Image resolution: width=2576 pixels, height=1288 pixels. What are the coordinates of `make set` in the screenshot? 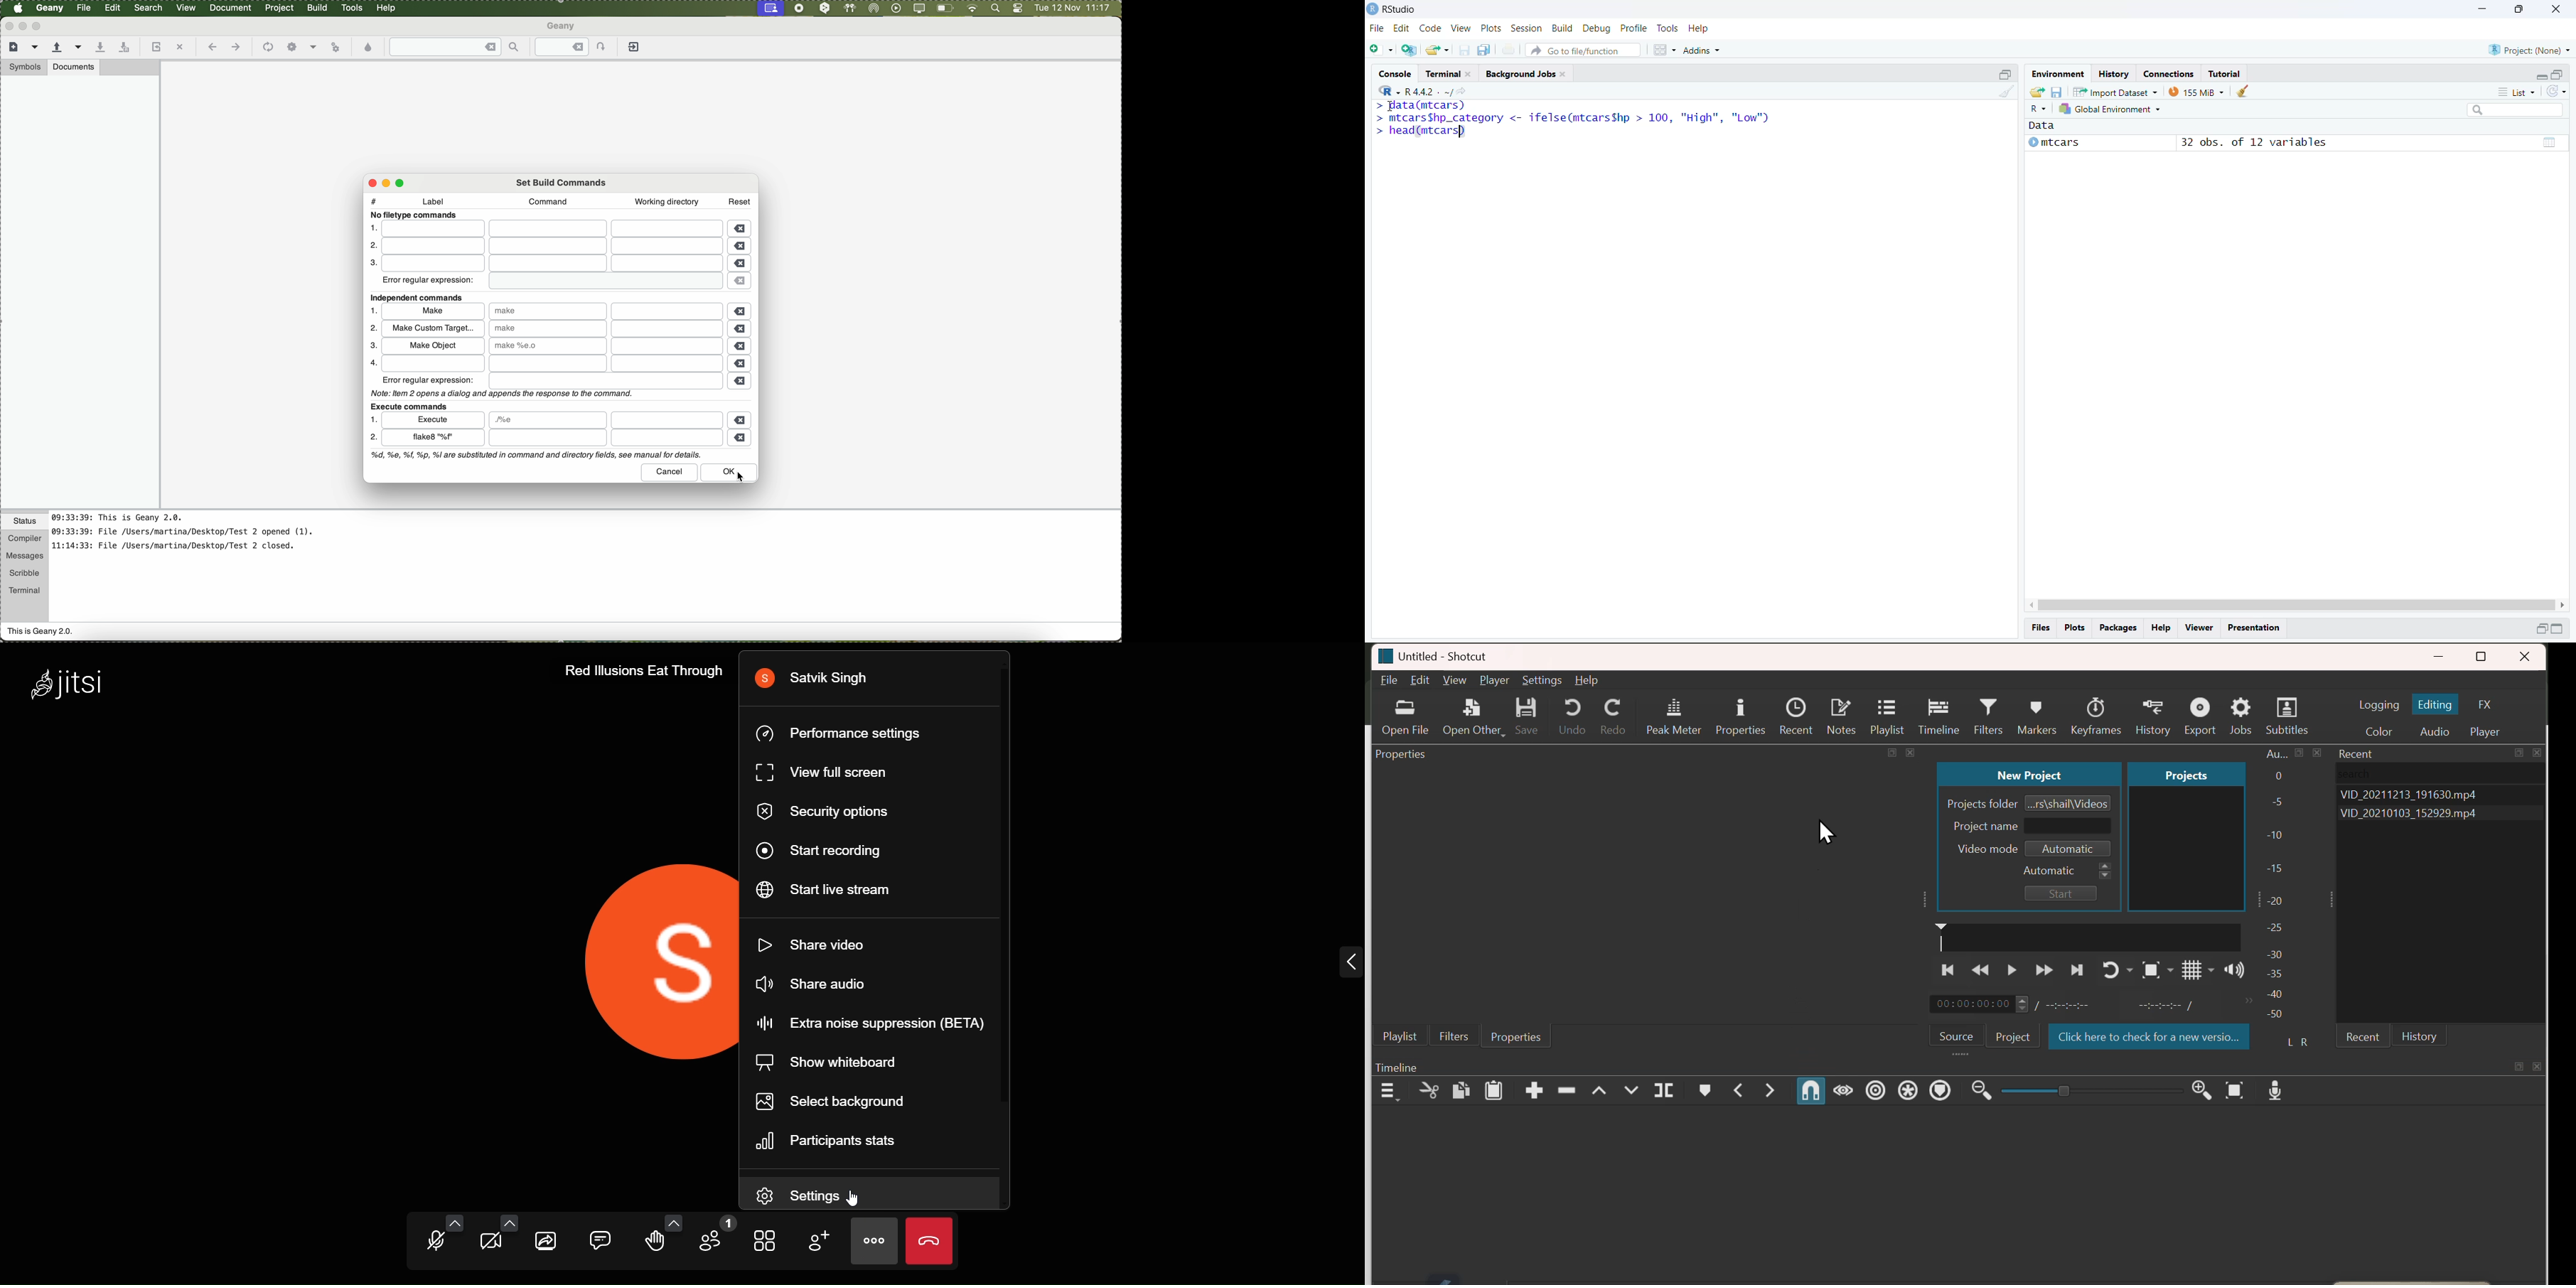 It's located at (547, 346).